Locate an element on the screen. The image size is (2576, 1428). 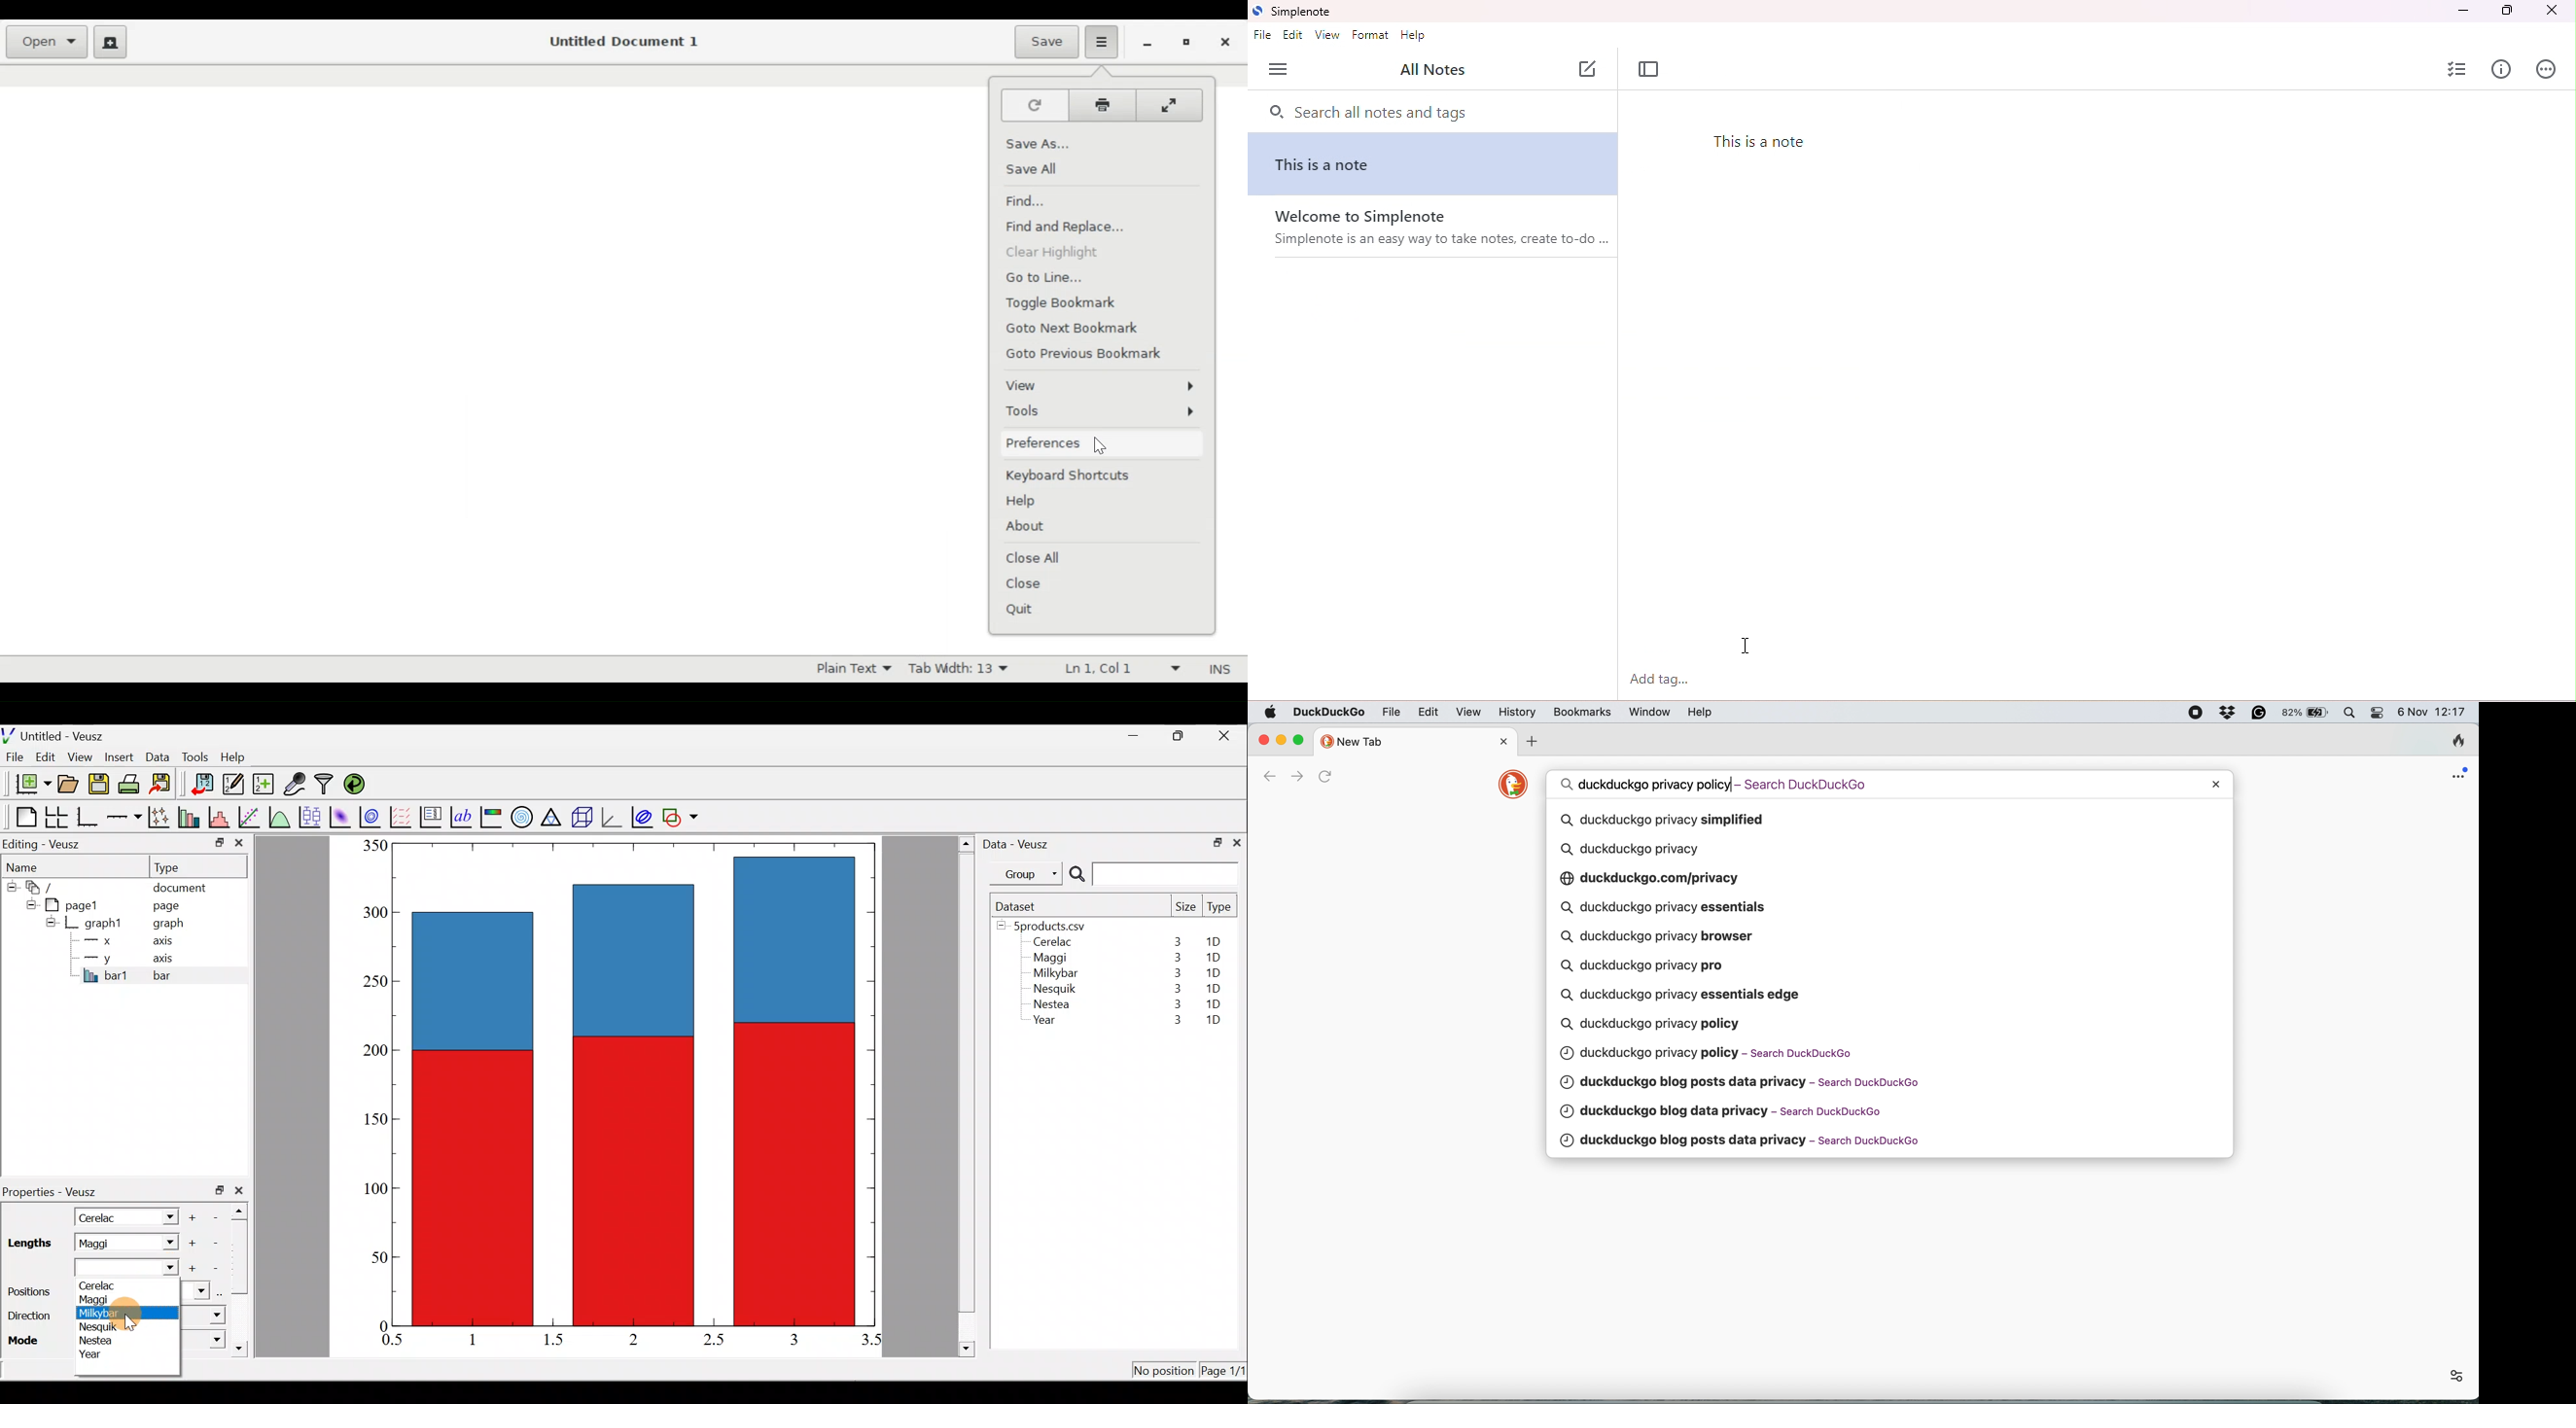
Close All is located at coordinates (1042, 556).